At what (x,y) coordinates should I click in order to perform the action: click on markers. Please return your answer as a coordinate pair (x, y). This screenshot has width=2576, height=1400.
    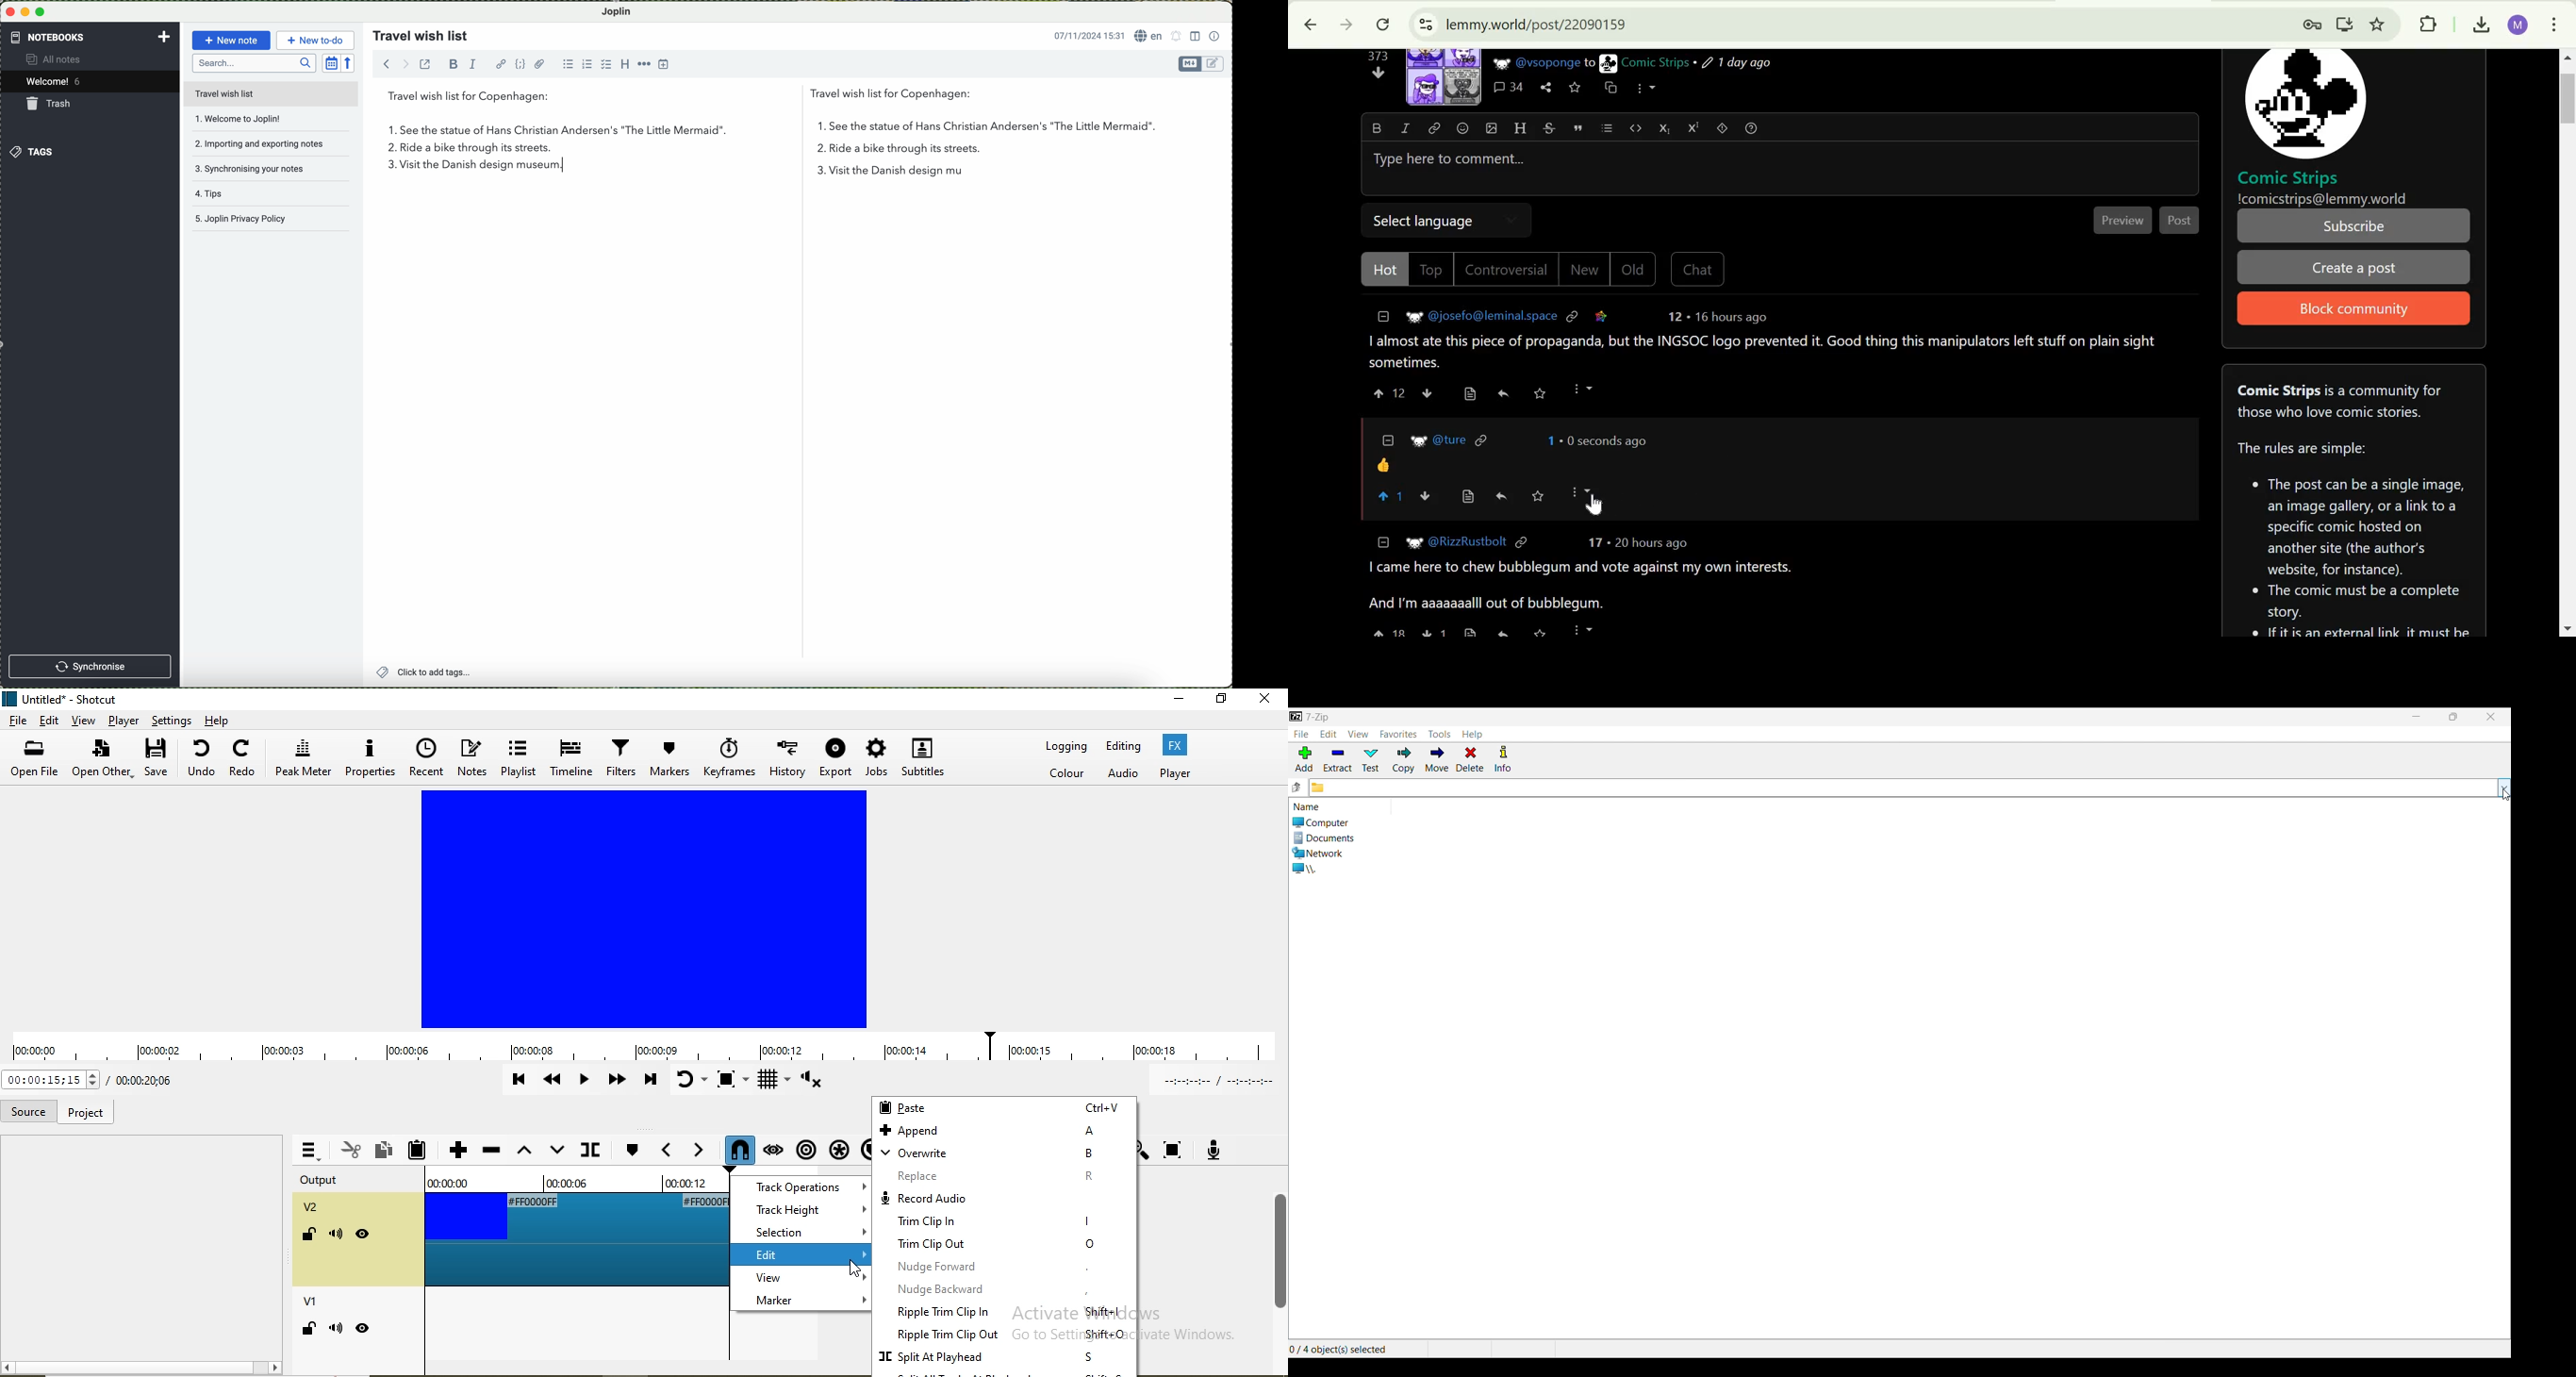
    Looking at the image, I should click on (669, 758).